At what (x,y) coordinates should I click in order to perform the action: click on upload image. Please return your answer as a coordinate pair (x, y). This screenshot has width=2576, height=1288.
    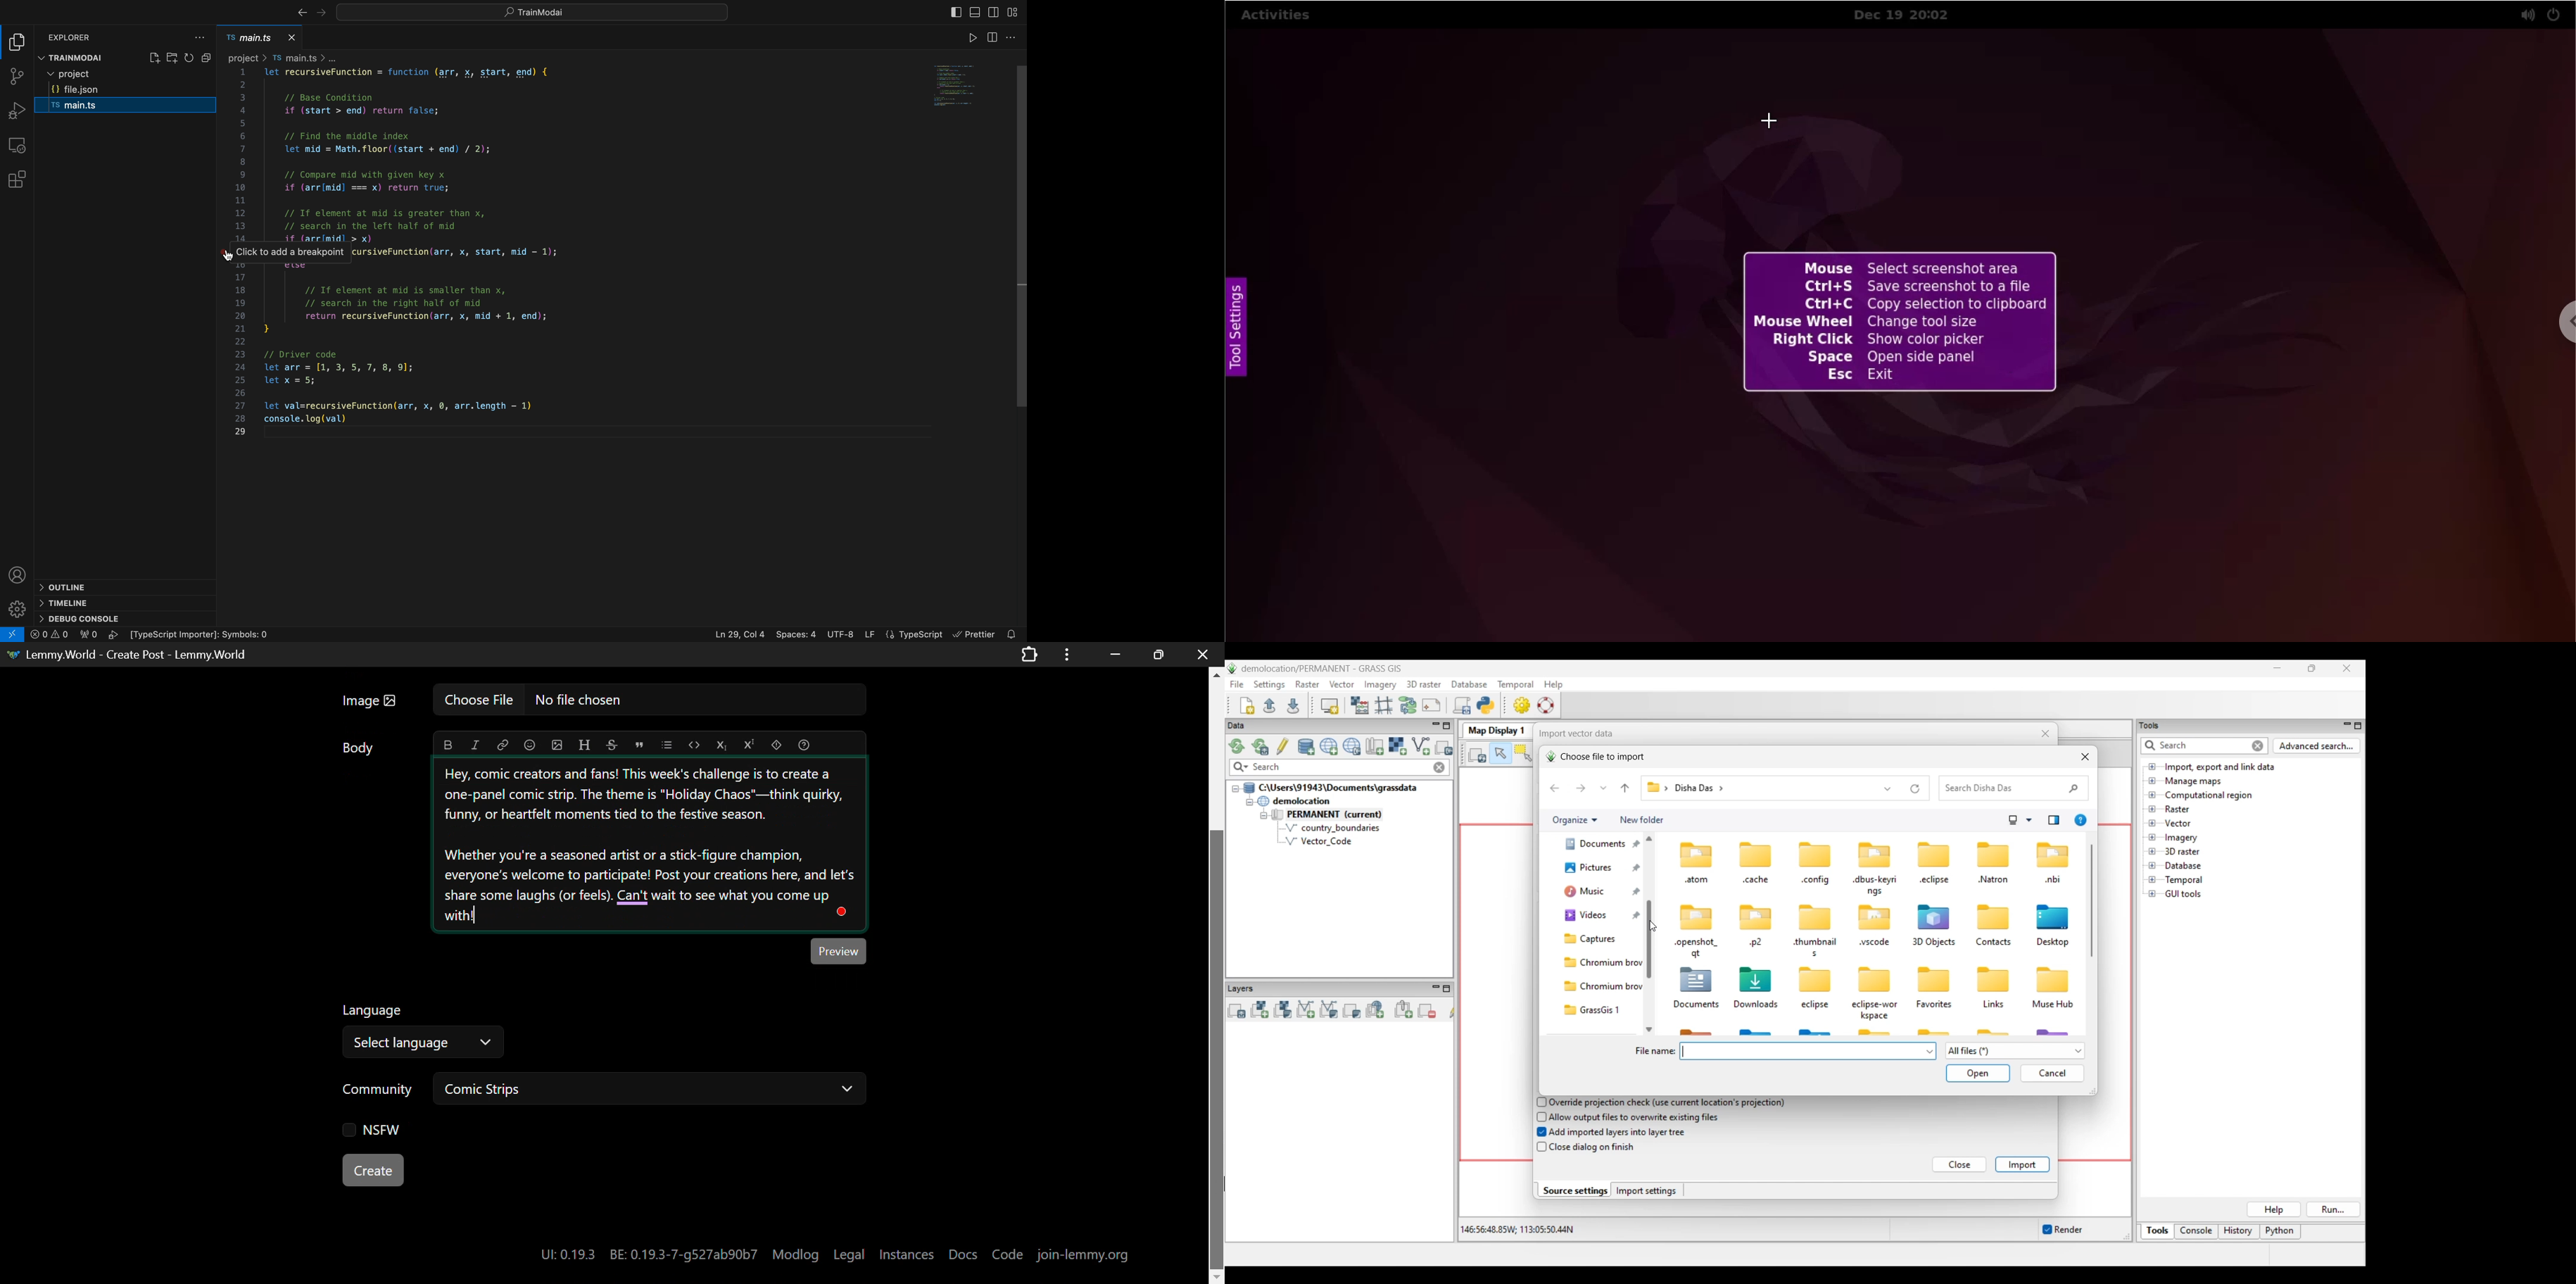
    Looking at the image, I should click on (558, 745).